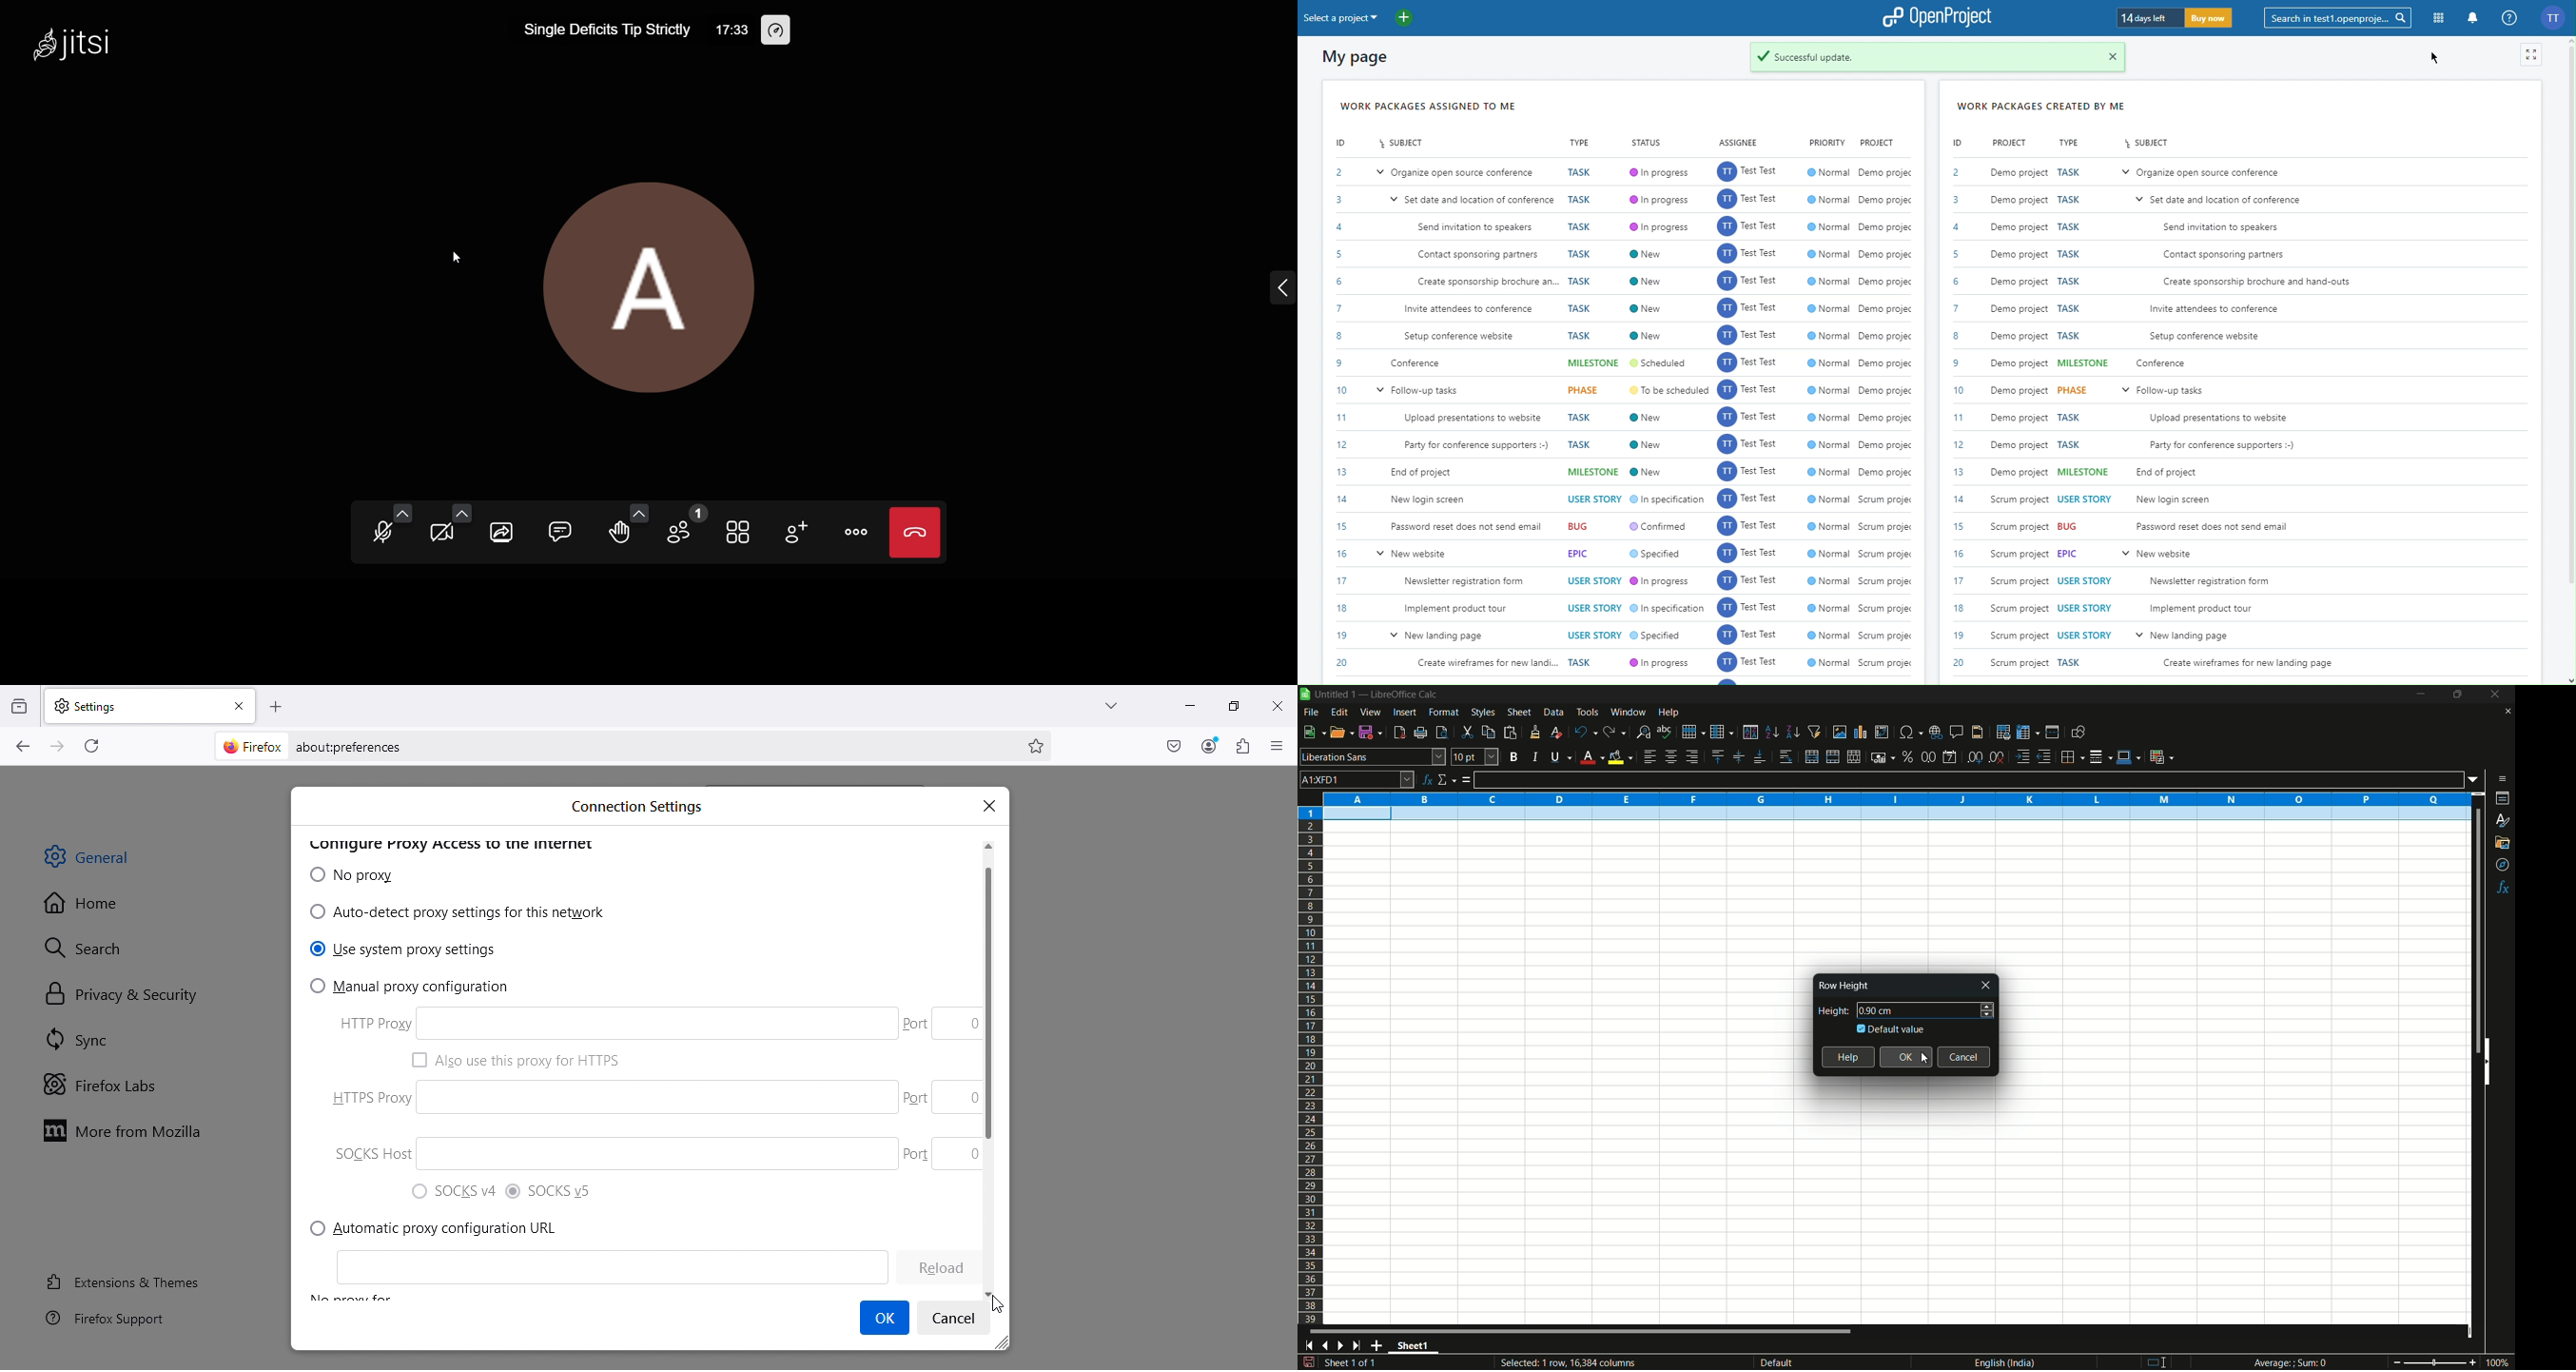 The image size is (2576, 1372). What do you see at coordinates (594, 1022) in the screenshot?
I see `HTTP Proxy` at bounding box center [594, 1022].